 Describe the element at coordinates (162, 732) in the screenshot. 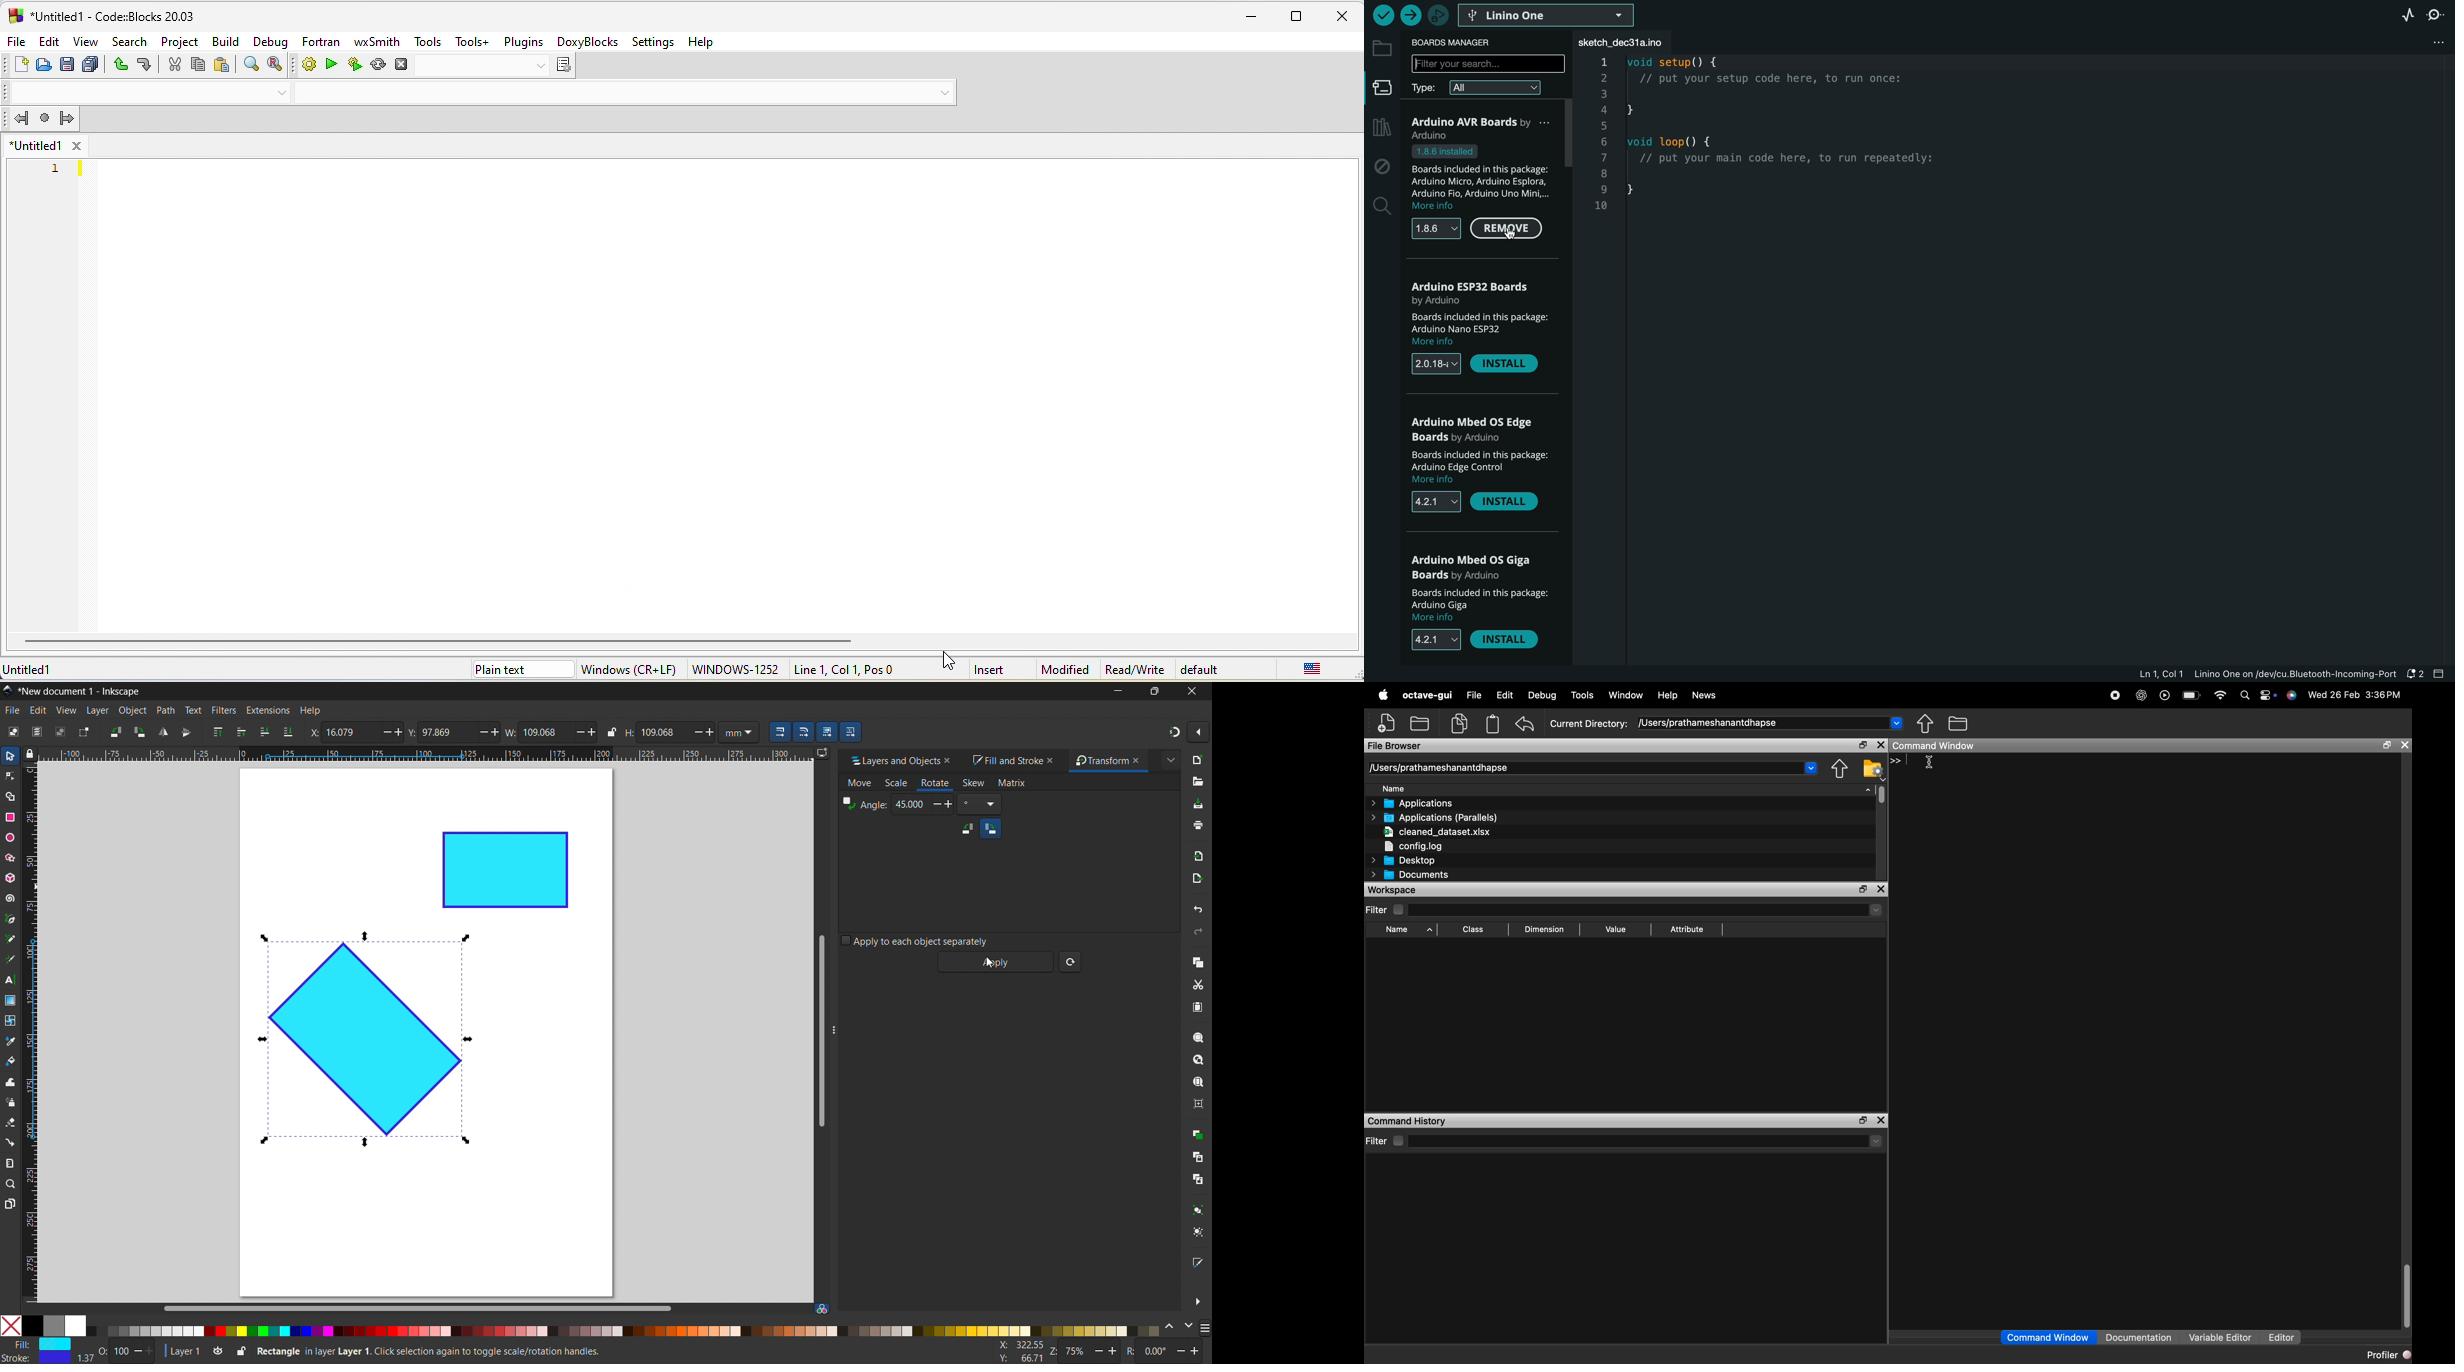

I see `flip horizontal` at that location.